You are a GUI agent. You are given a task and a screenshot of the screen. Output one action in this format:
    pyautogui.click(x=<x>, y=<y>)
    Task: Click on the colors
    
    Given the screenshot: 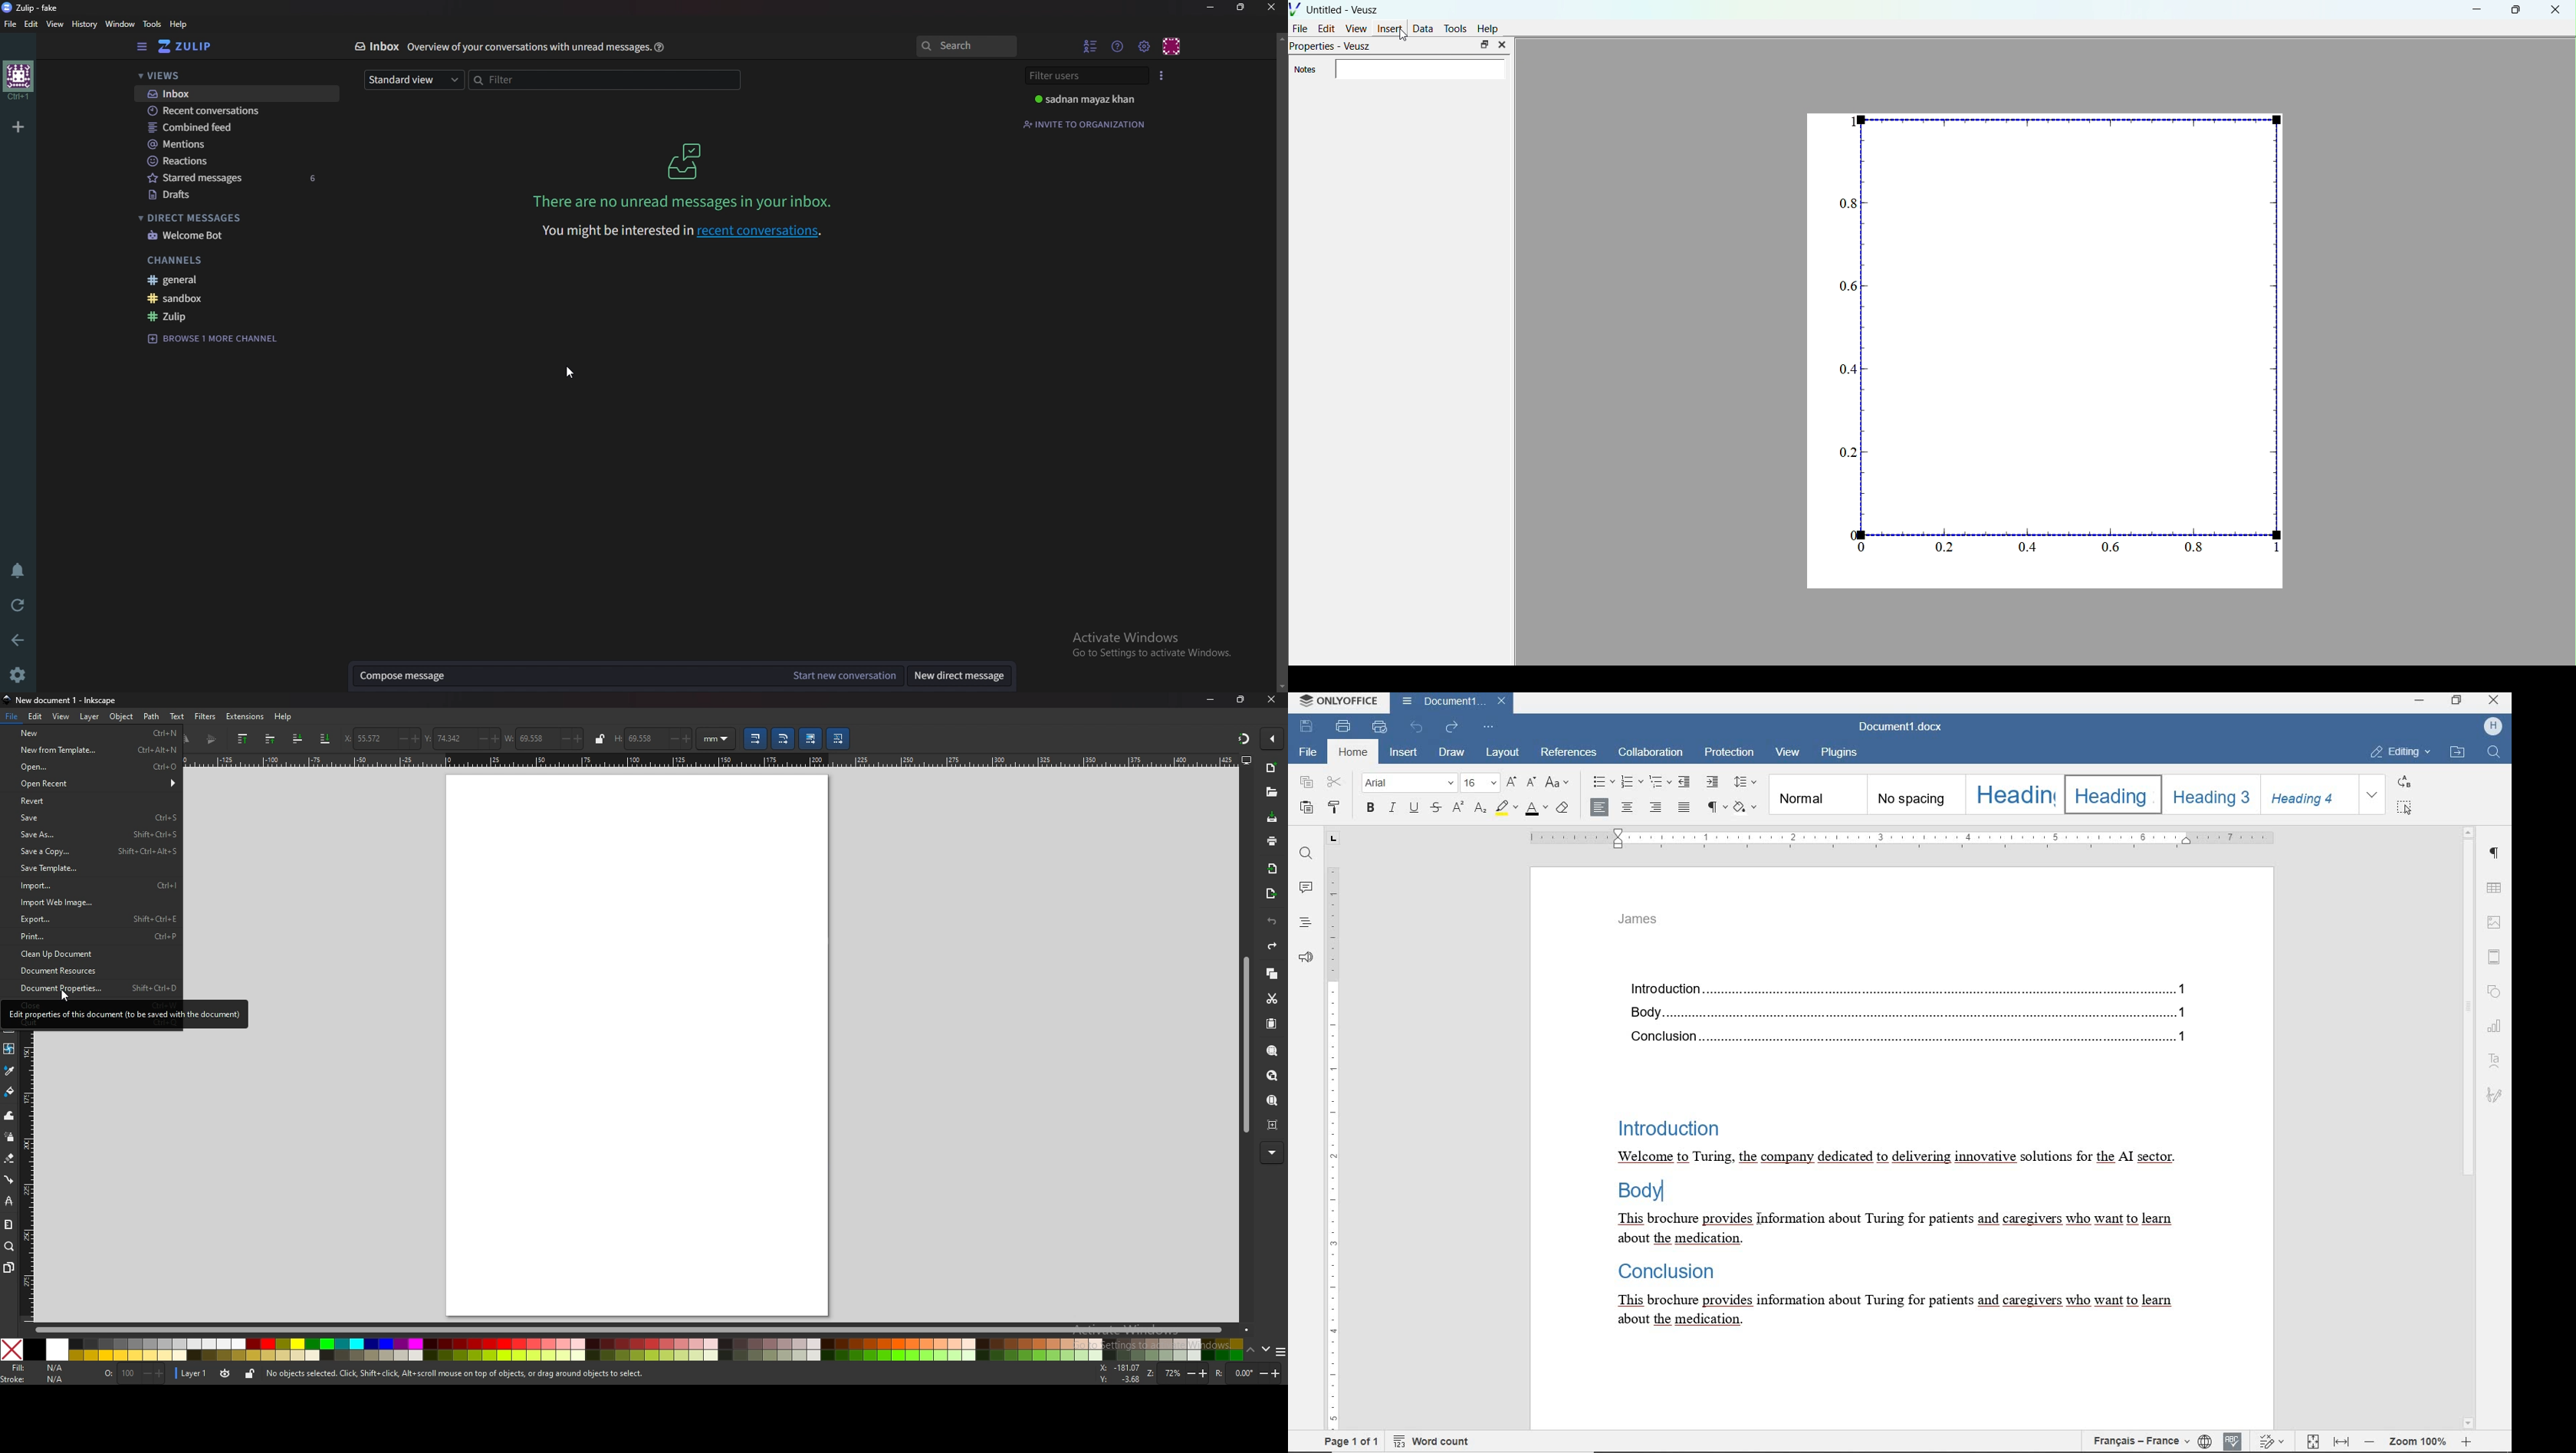 What is the action you would take?
    pyautogui.click(x=635, y=1350)
    